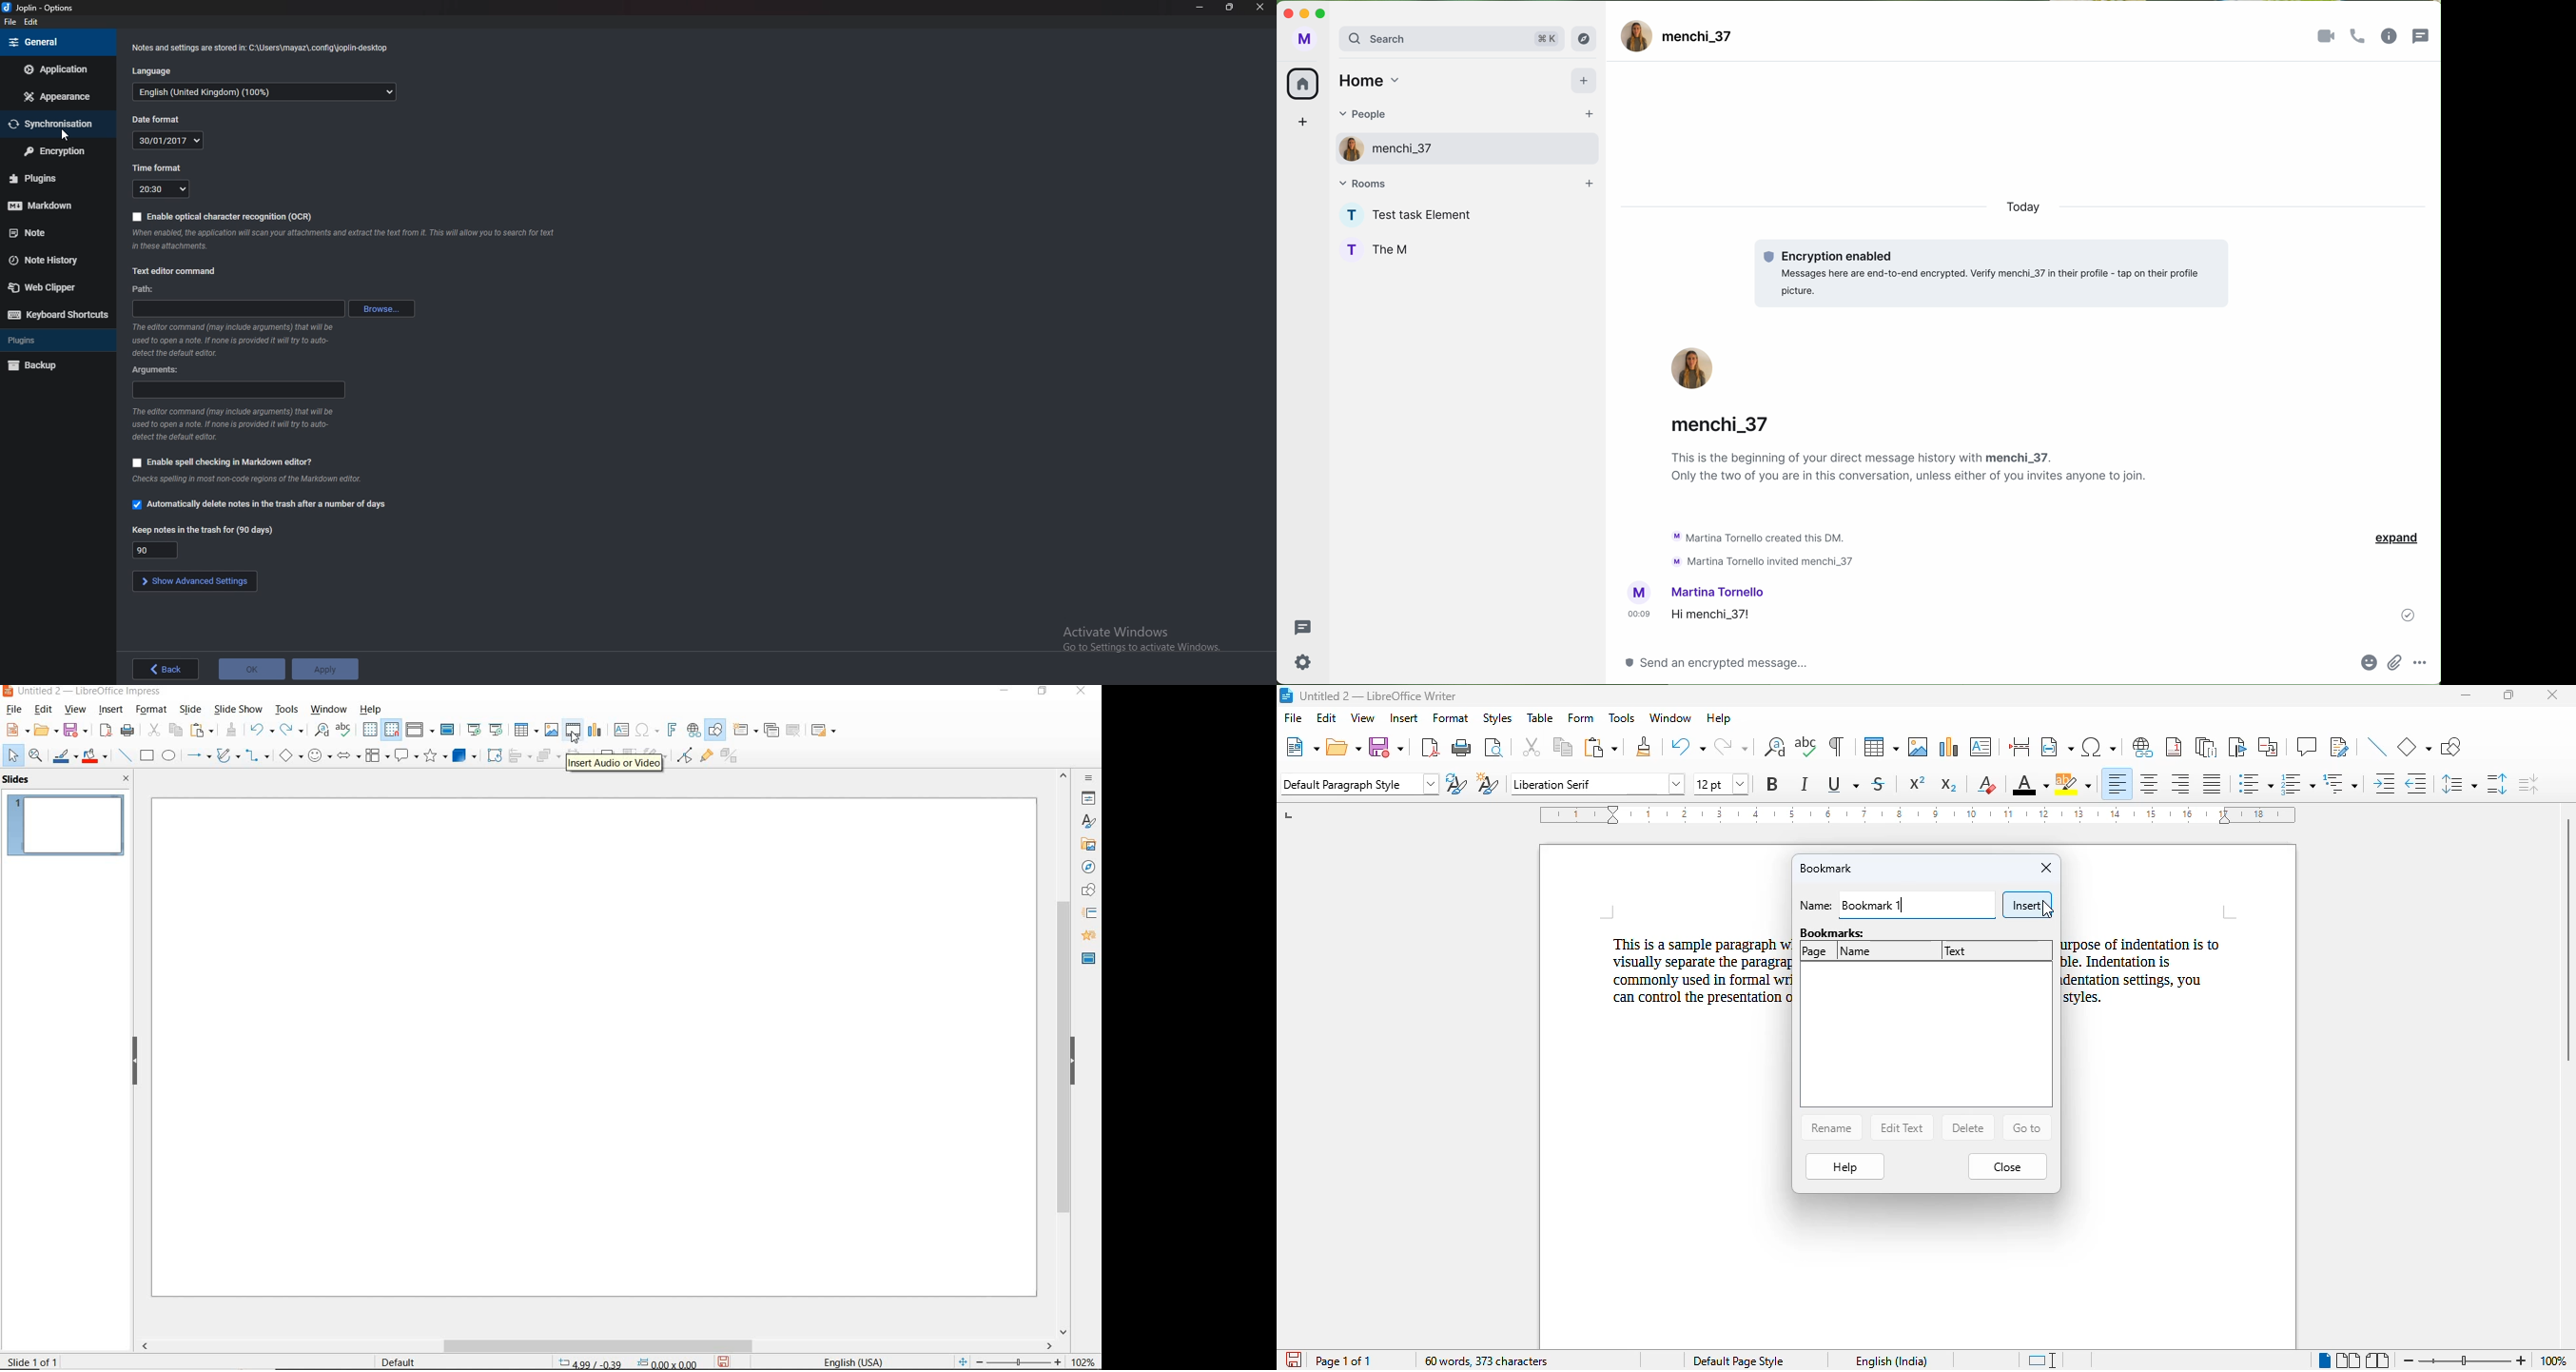 The width and height of the screenshot is (2576, 1372). Describe the element at coordinates (322, 732) in the screenshot. I see `FIND AND REPLACE` at that location.